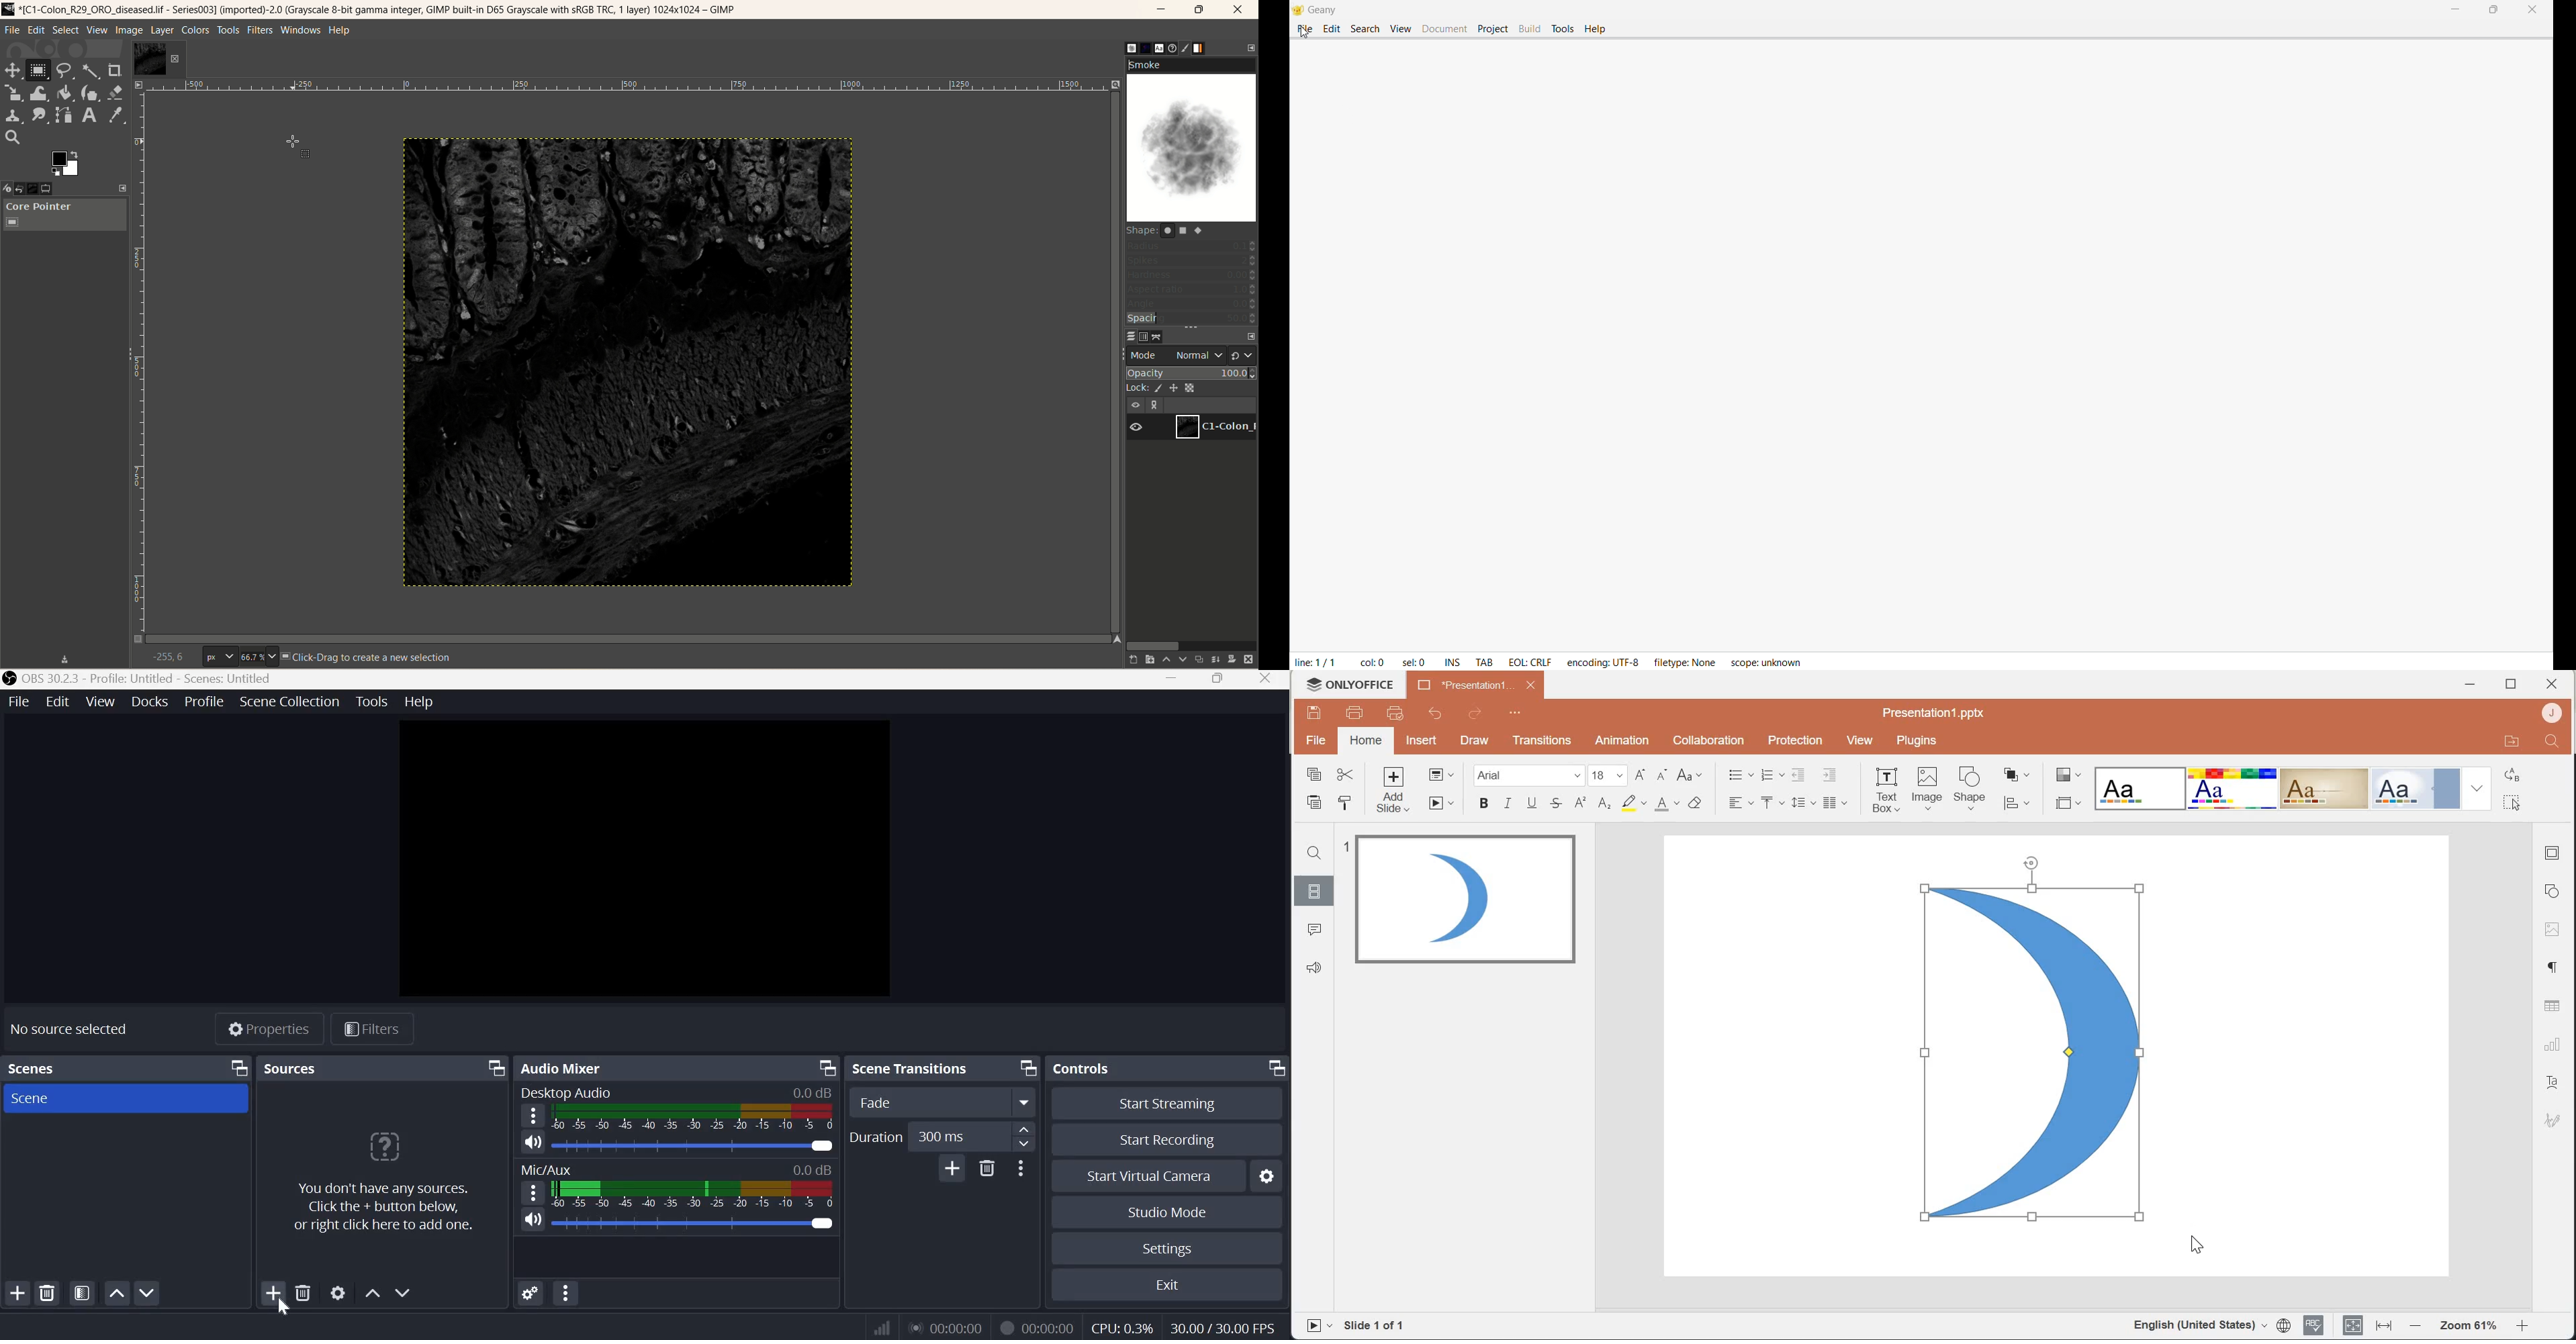  What do you see at coordinates (64, 93) in the screenshot?
I see `paint bucket` at bounding box center [64, 93].